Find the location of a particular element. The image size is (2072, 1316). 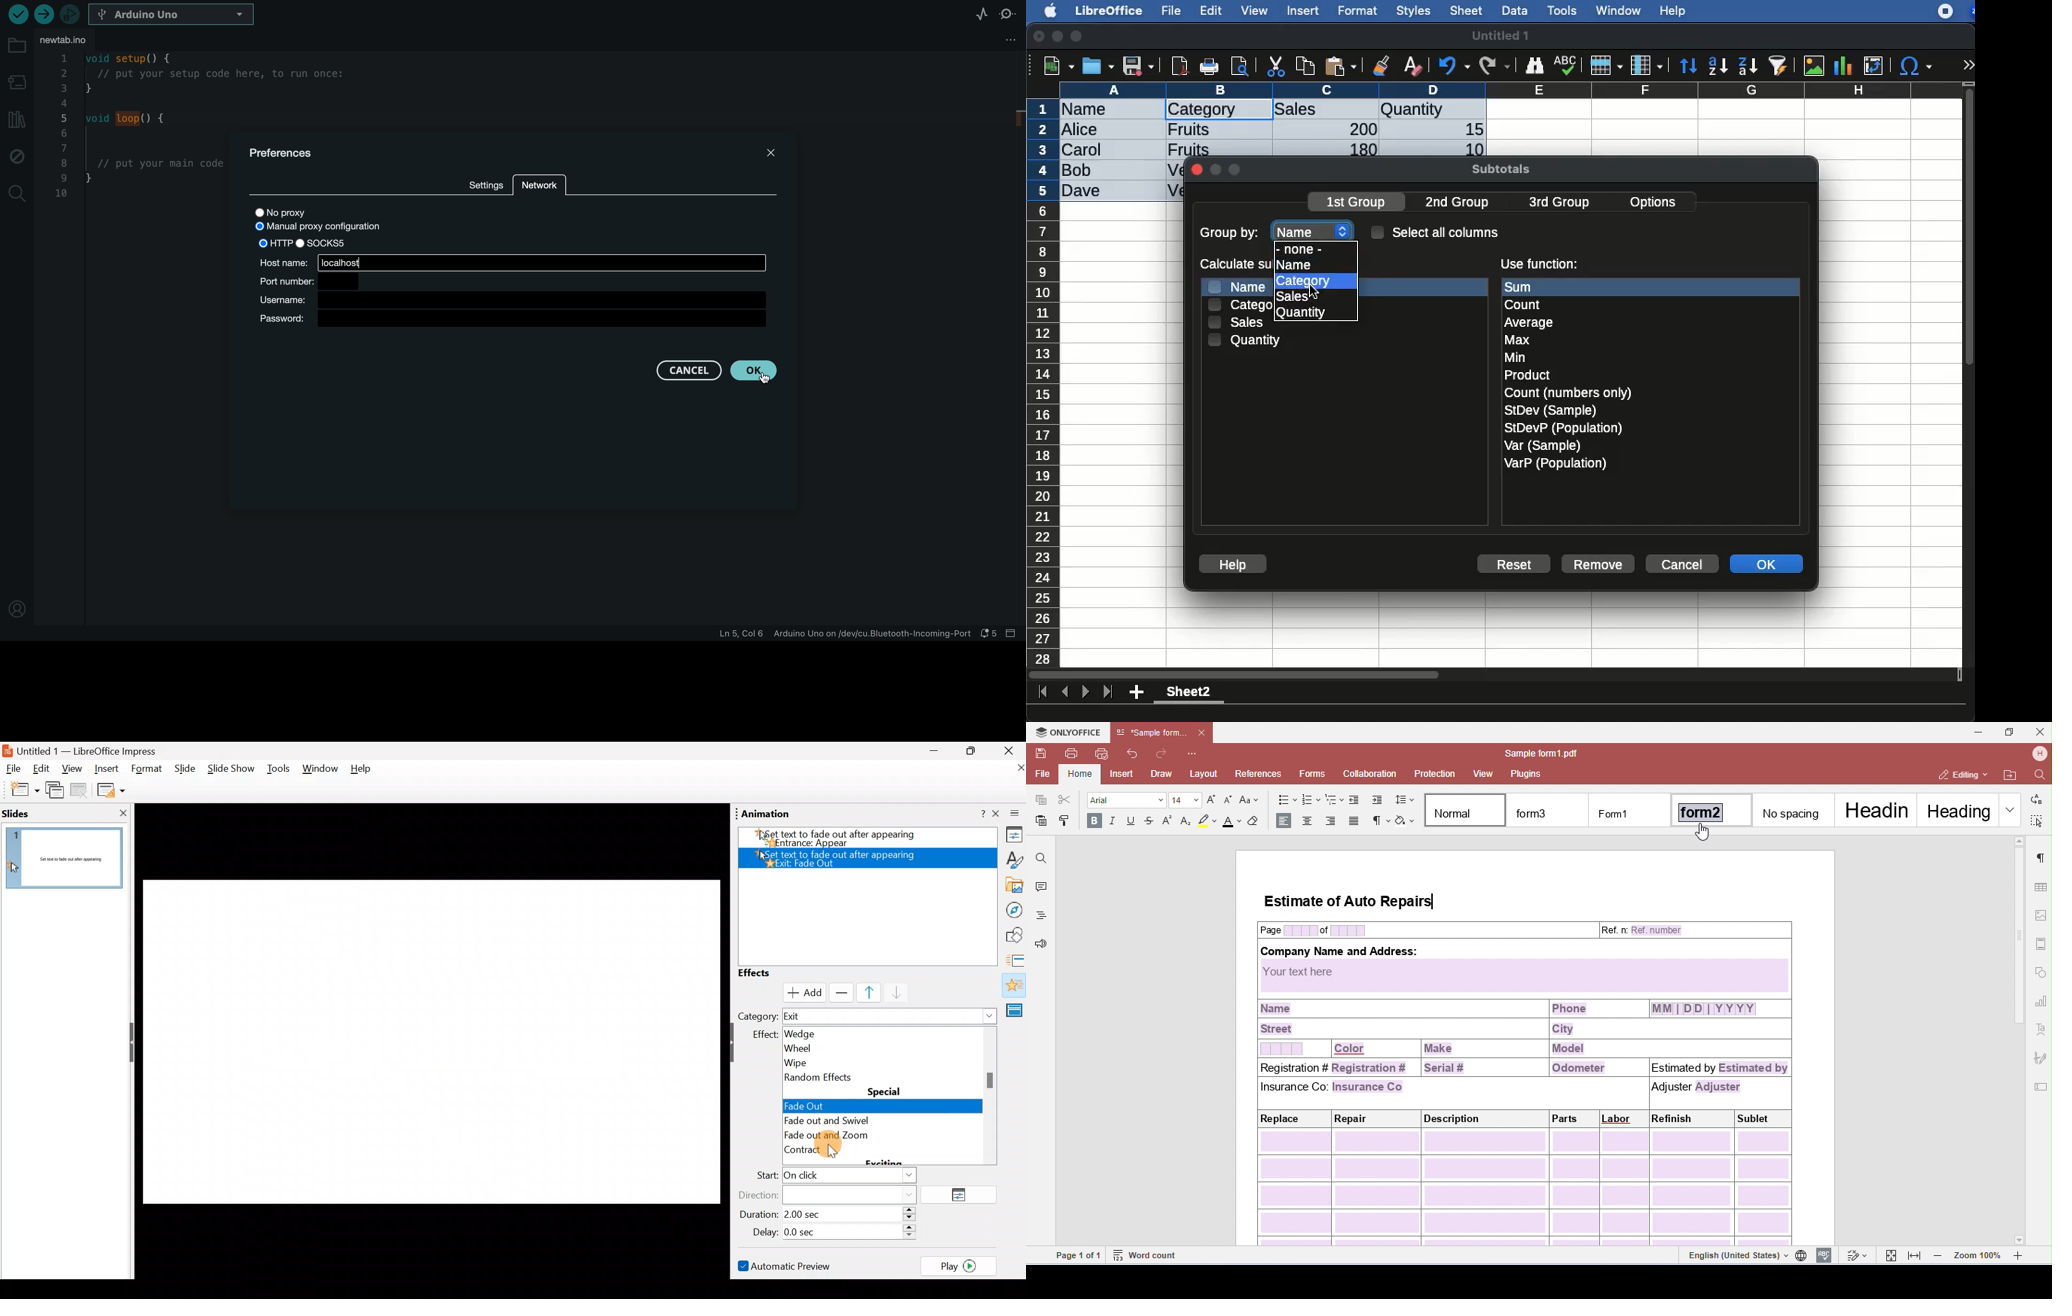

code is located at coordinates (135, 145).